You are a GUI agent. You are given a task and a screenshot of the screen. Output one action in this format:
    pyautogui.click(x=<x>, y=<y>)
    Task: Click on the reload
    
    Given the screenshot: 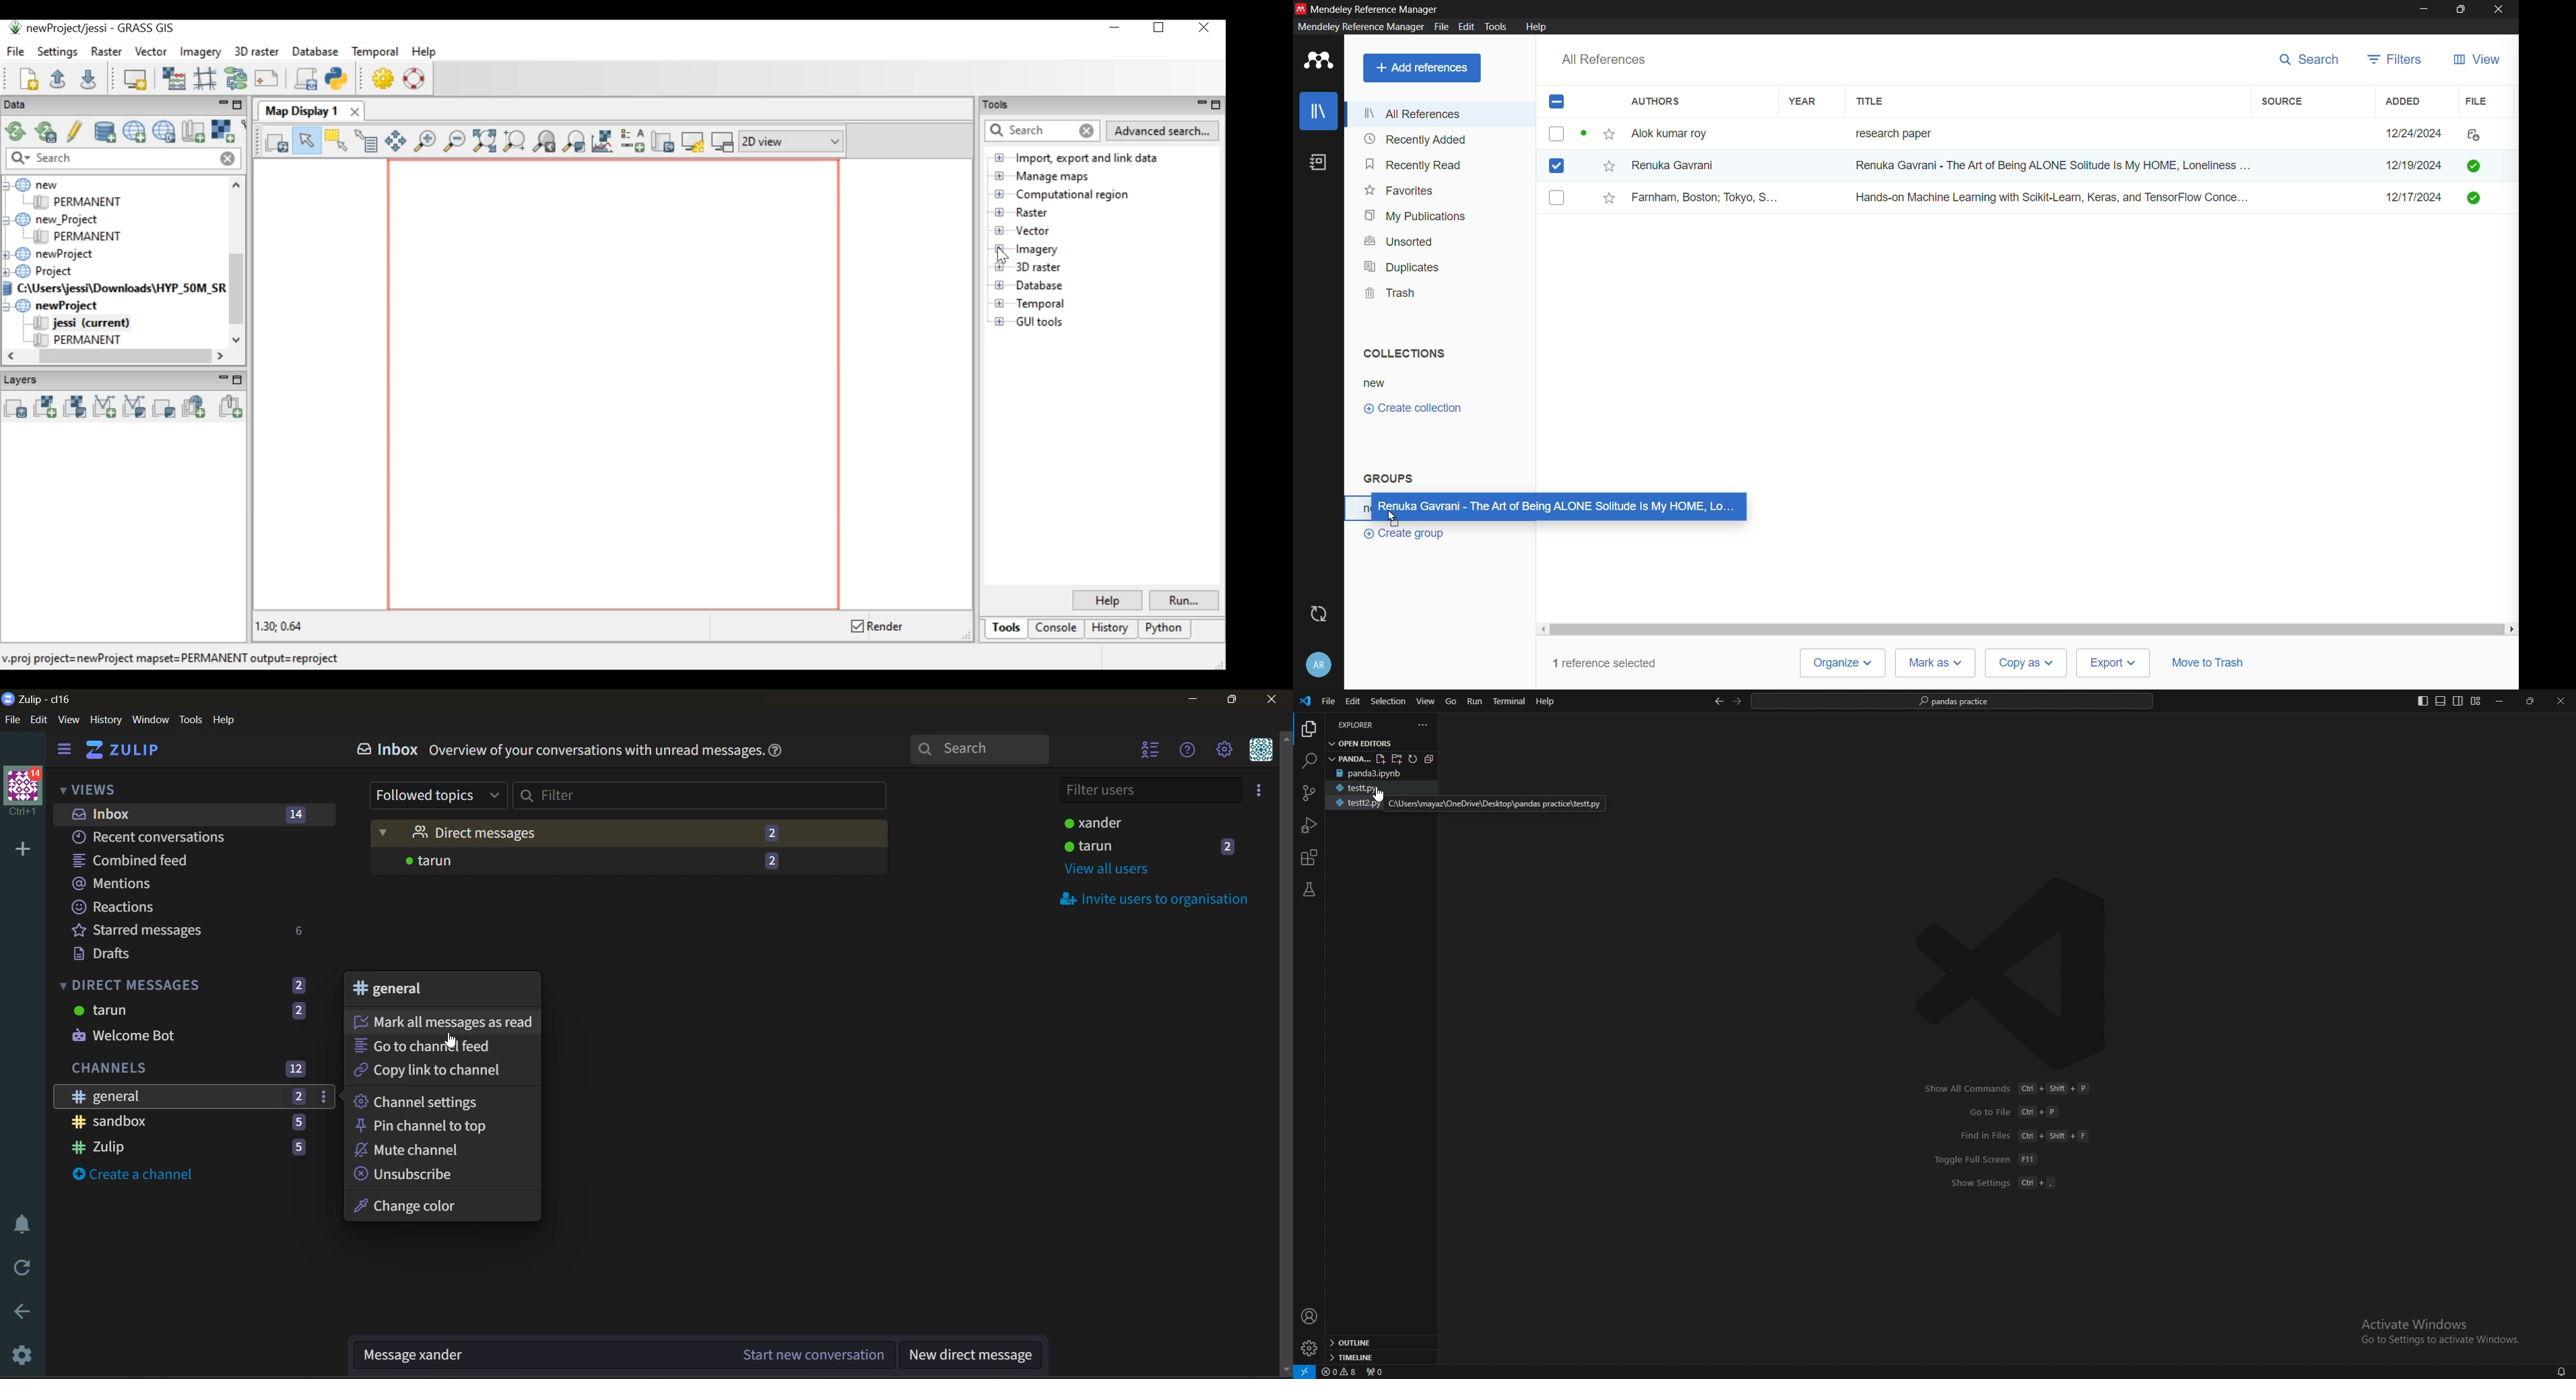 What is the action you would take?
    pyautogui.click(x=28, y=1269)
    